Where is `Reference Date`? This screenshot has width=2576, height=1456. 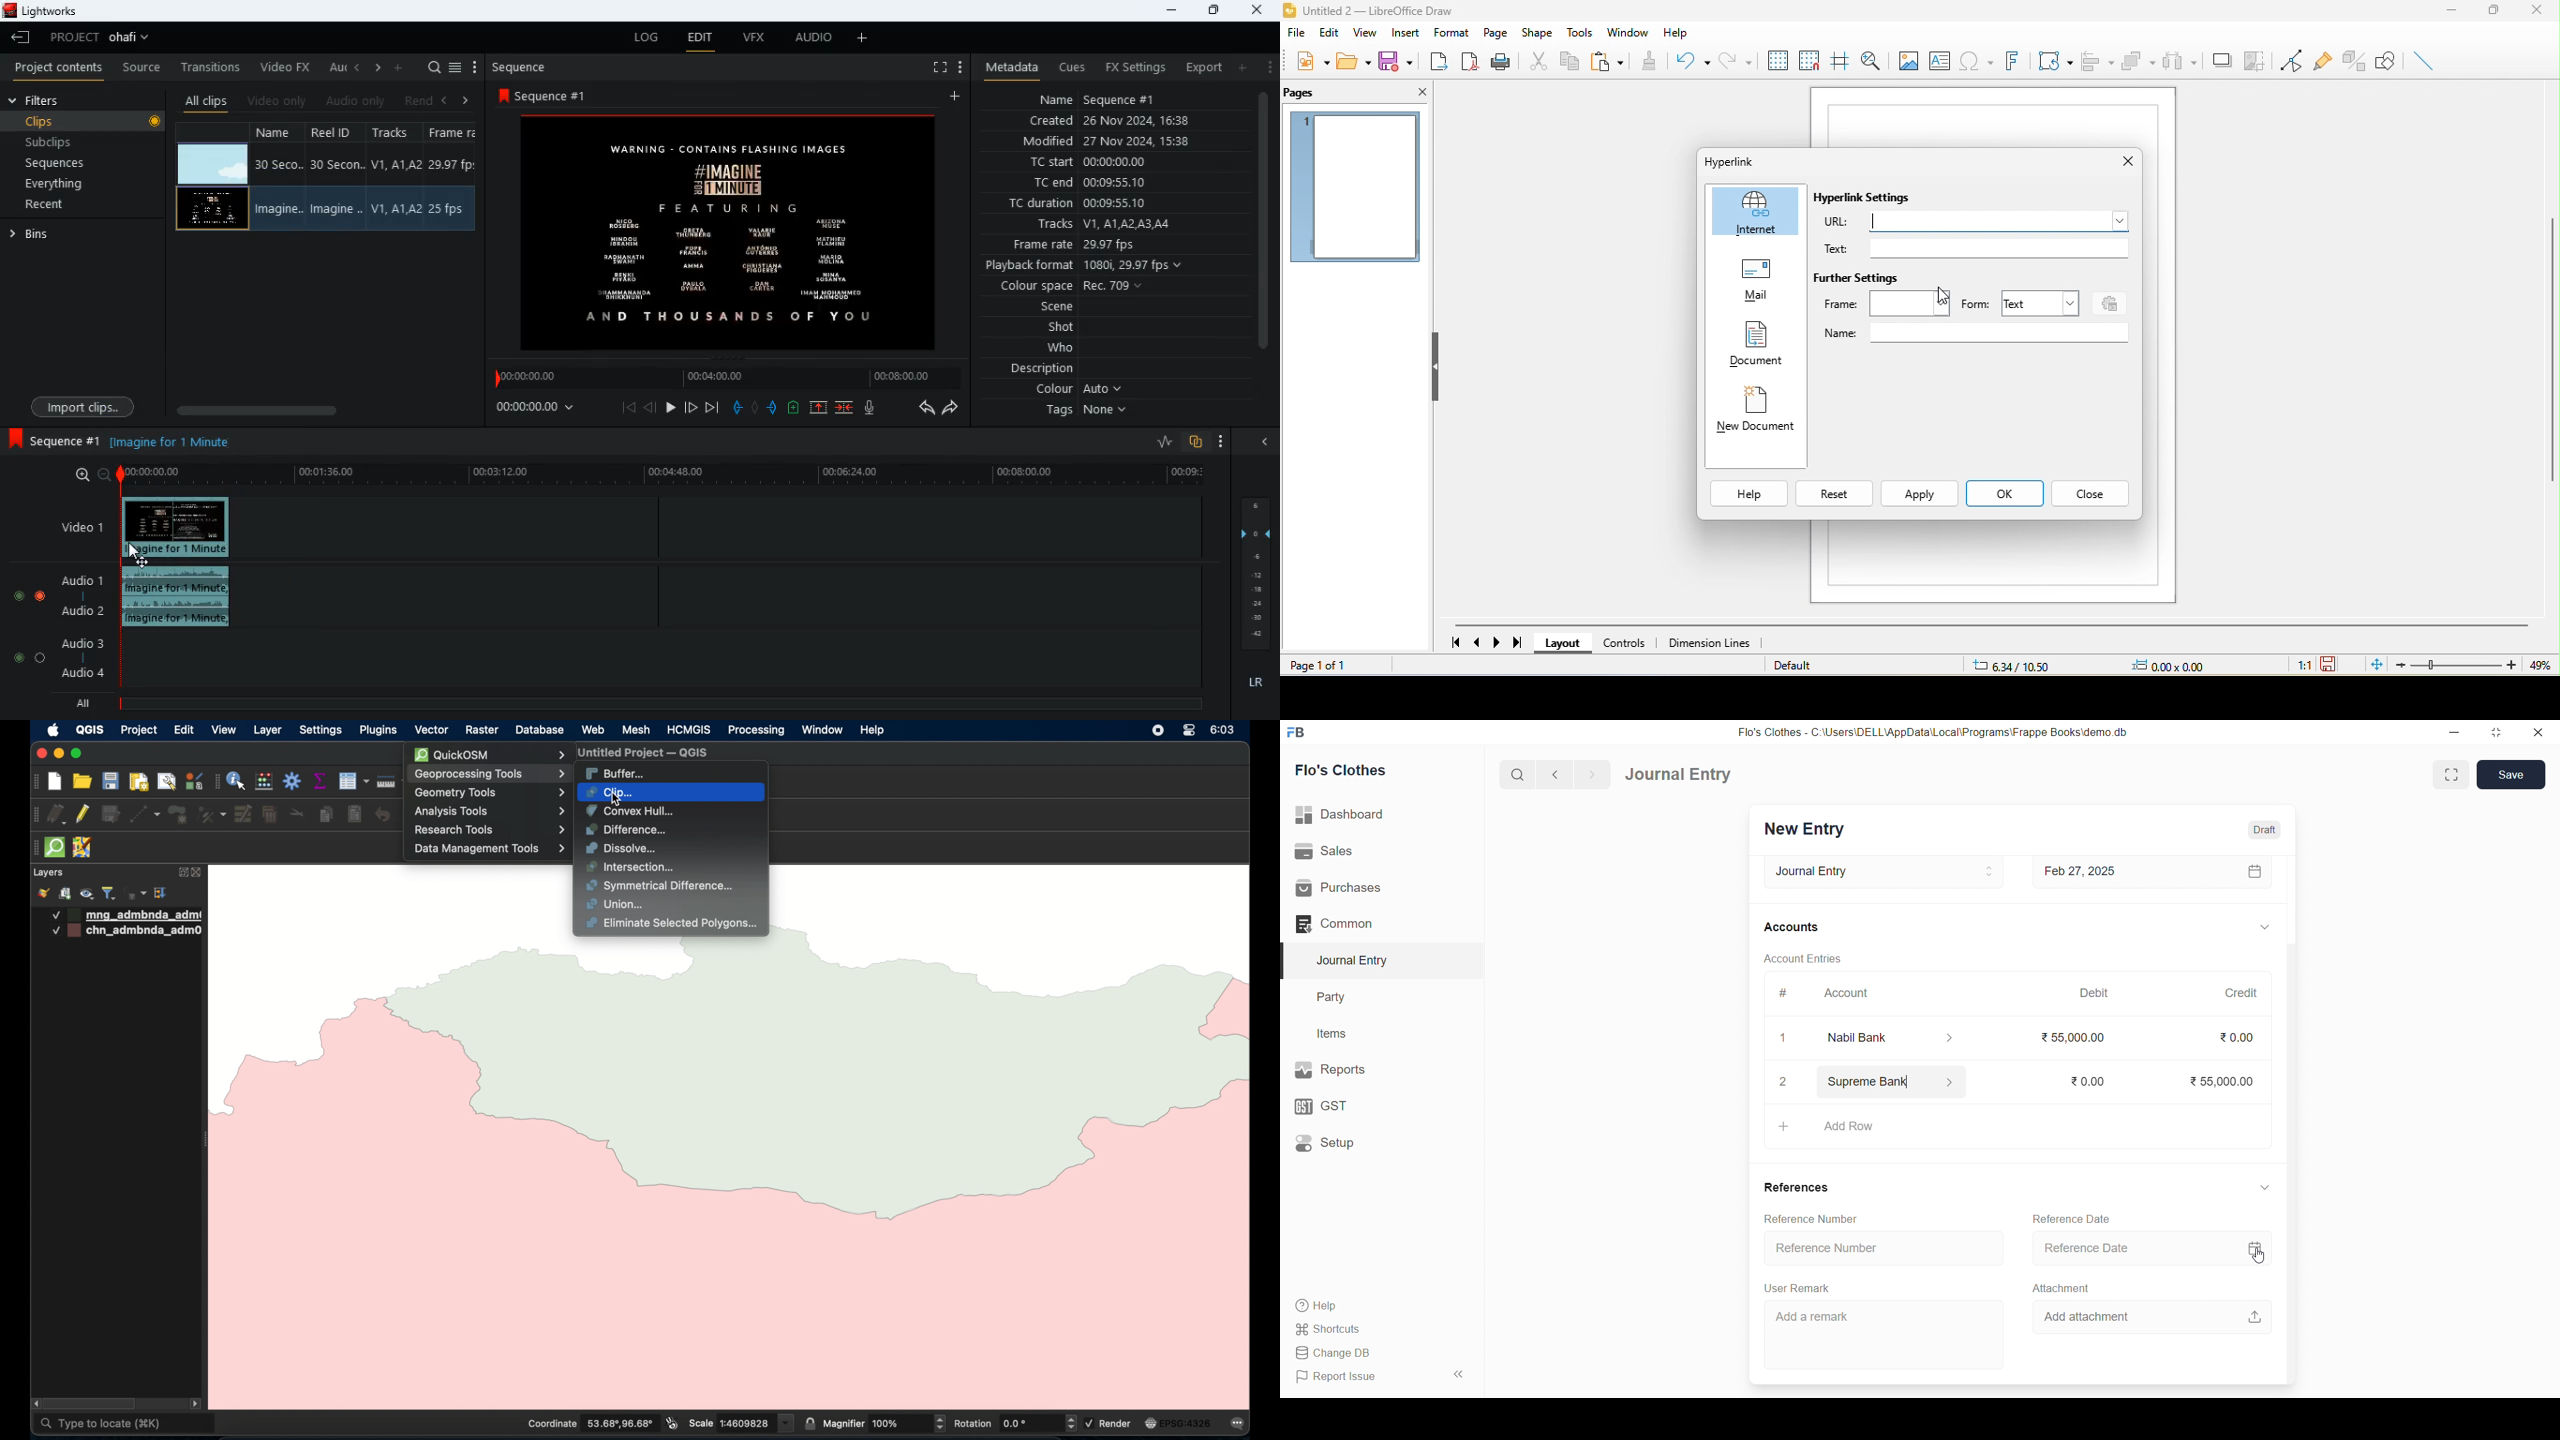
Reference Date is located at coordinates (2147, 1249).